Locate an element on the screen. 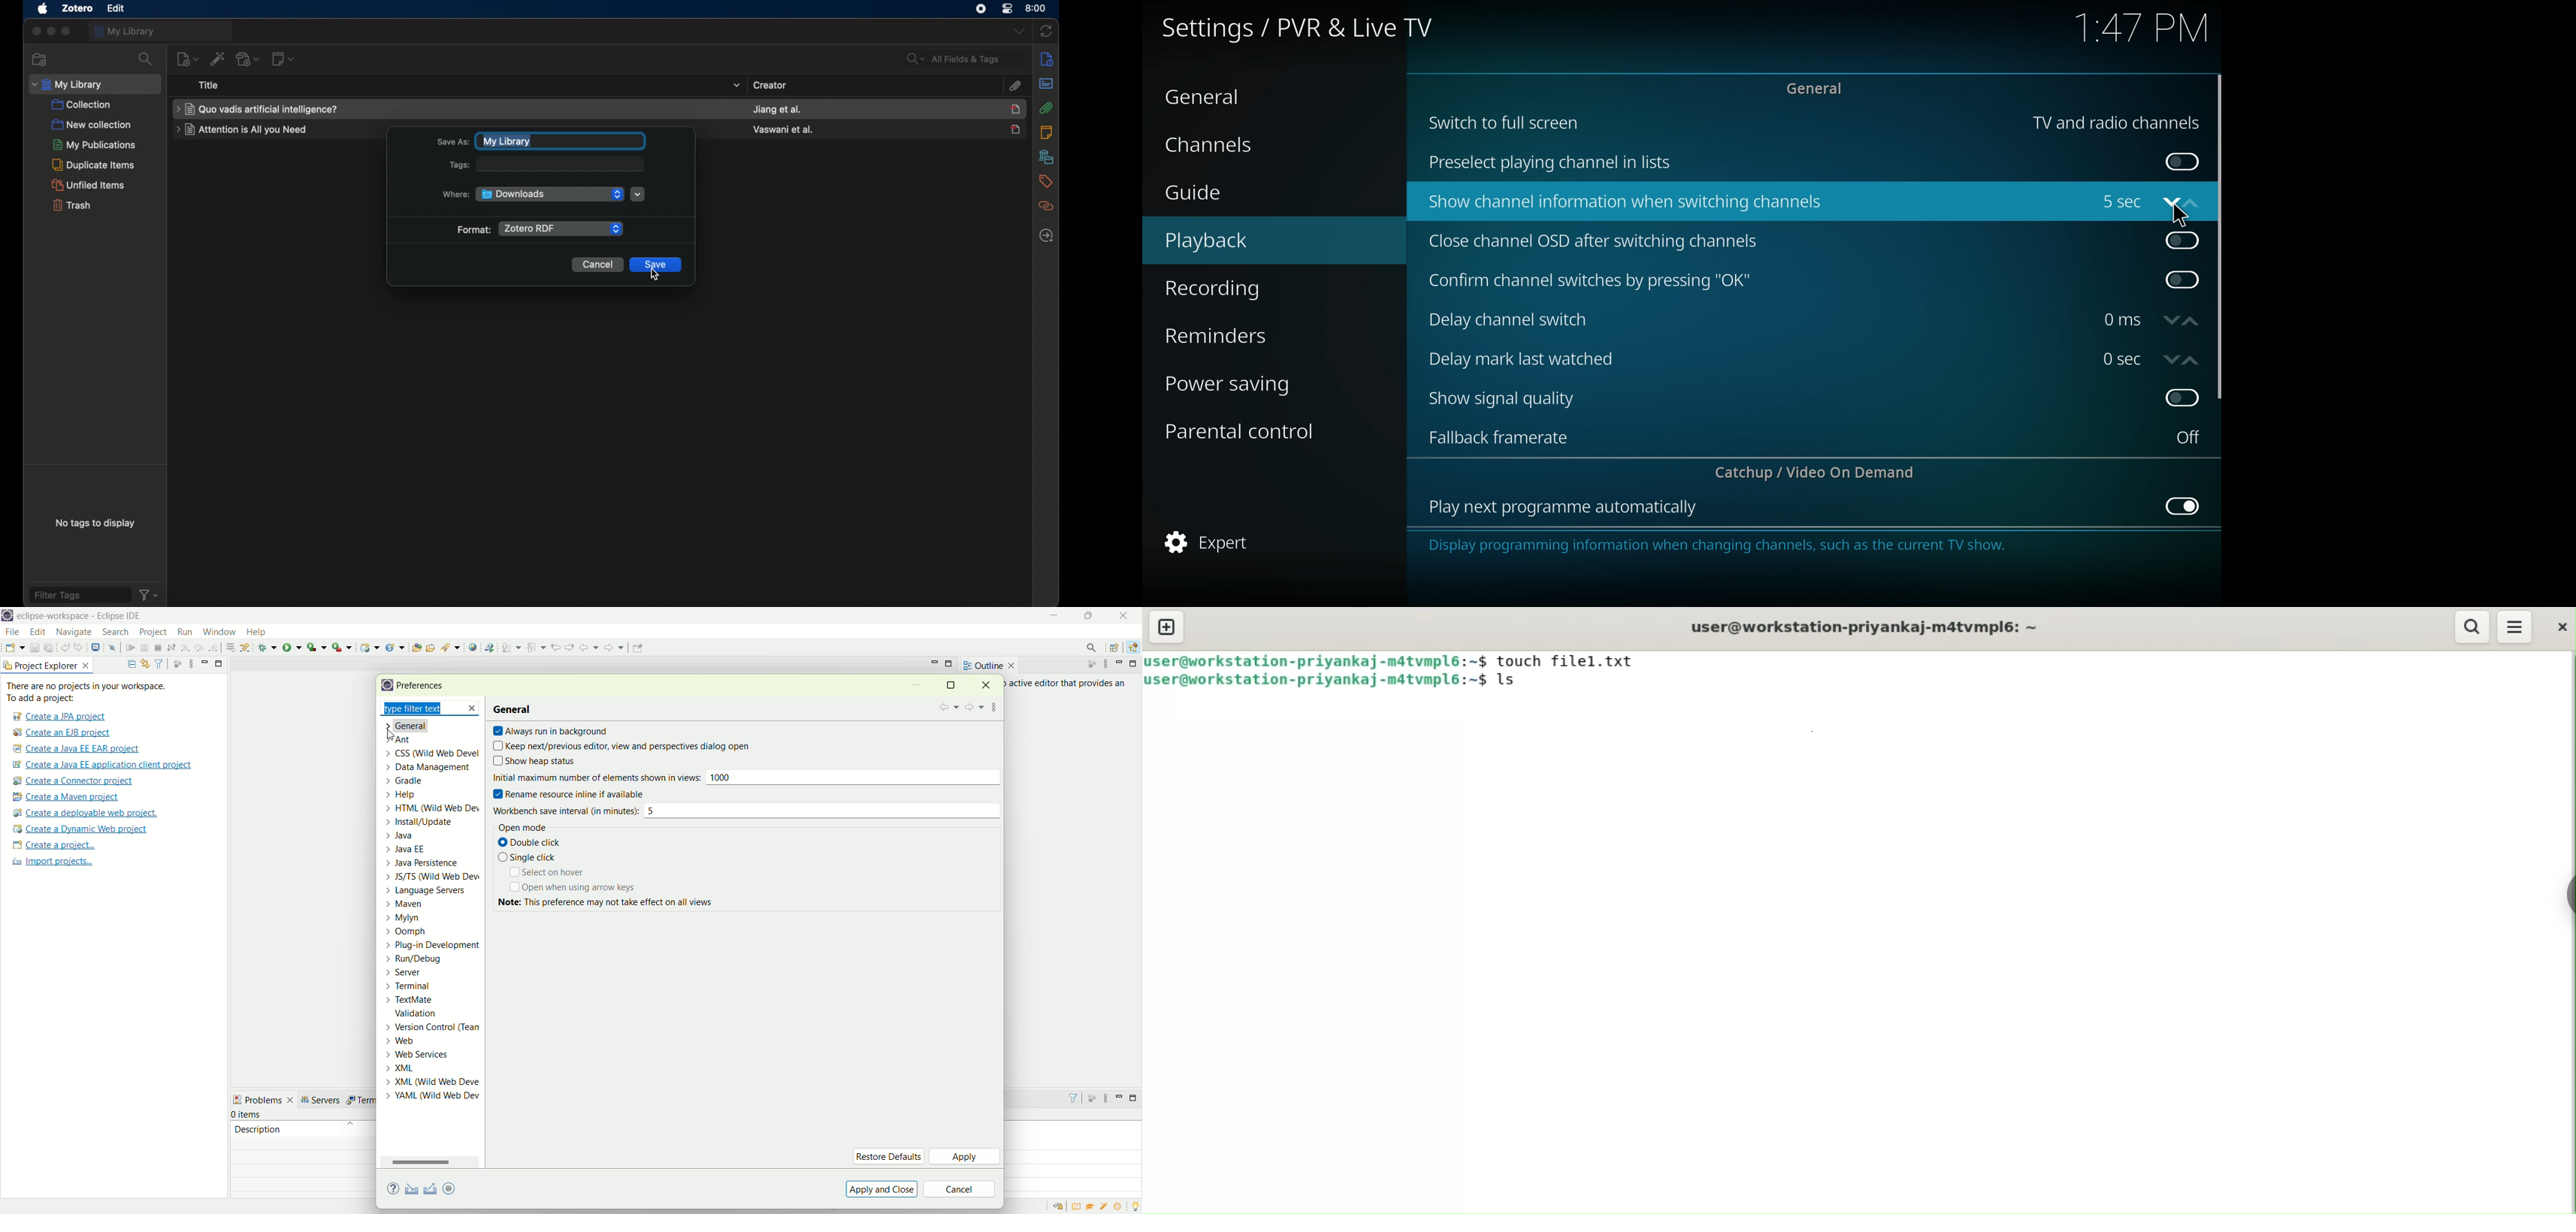  my library is located at coordinates (506, 141).